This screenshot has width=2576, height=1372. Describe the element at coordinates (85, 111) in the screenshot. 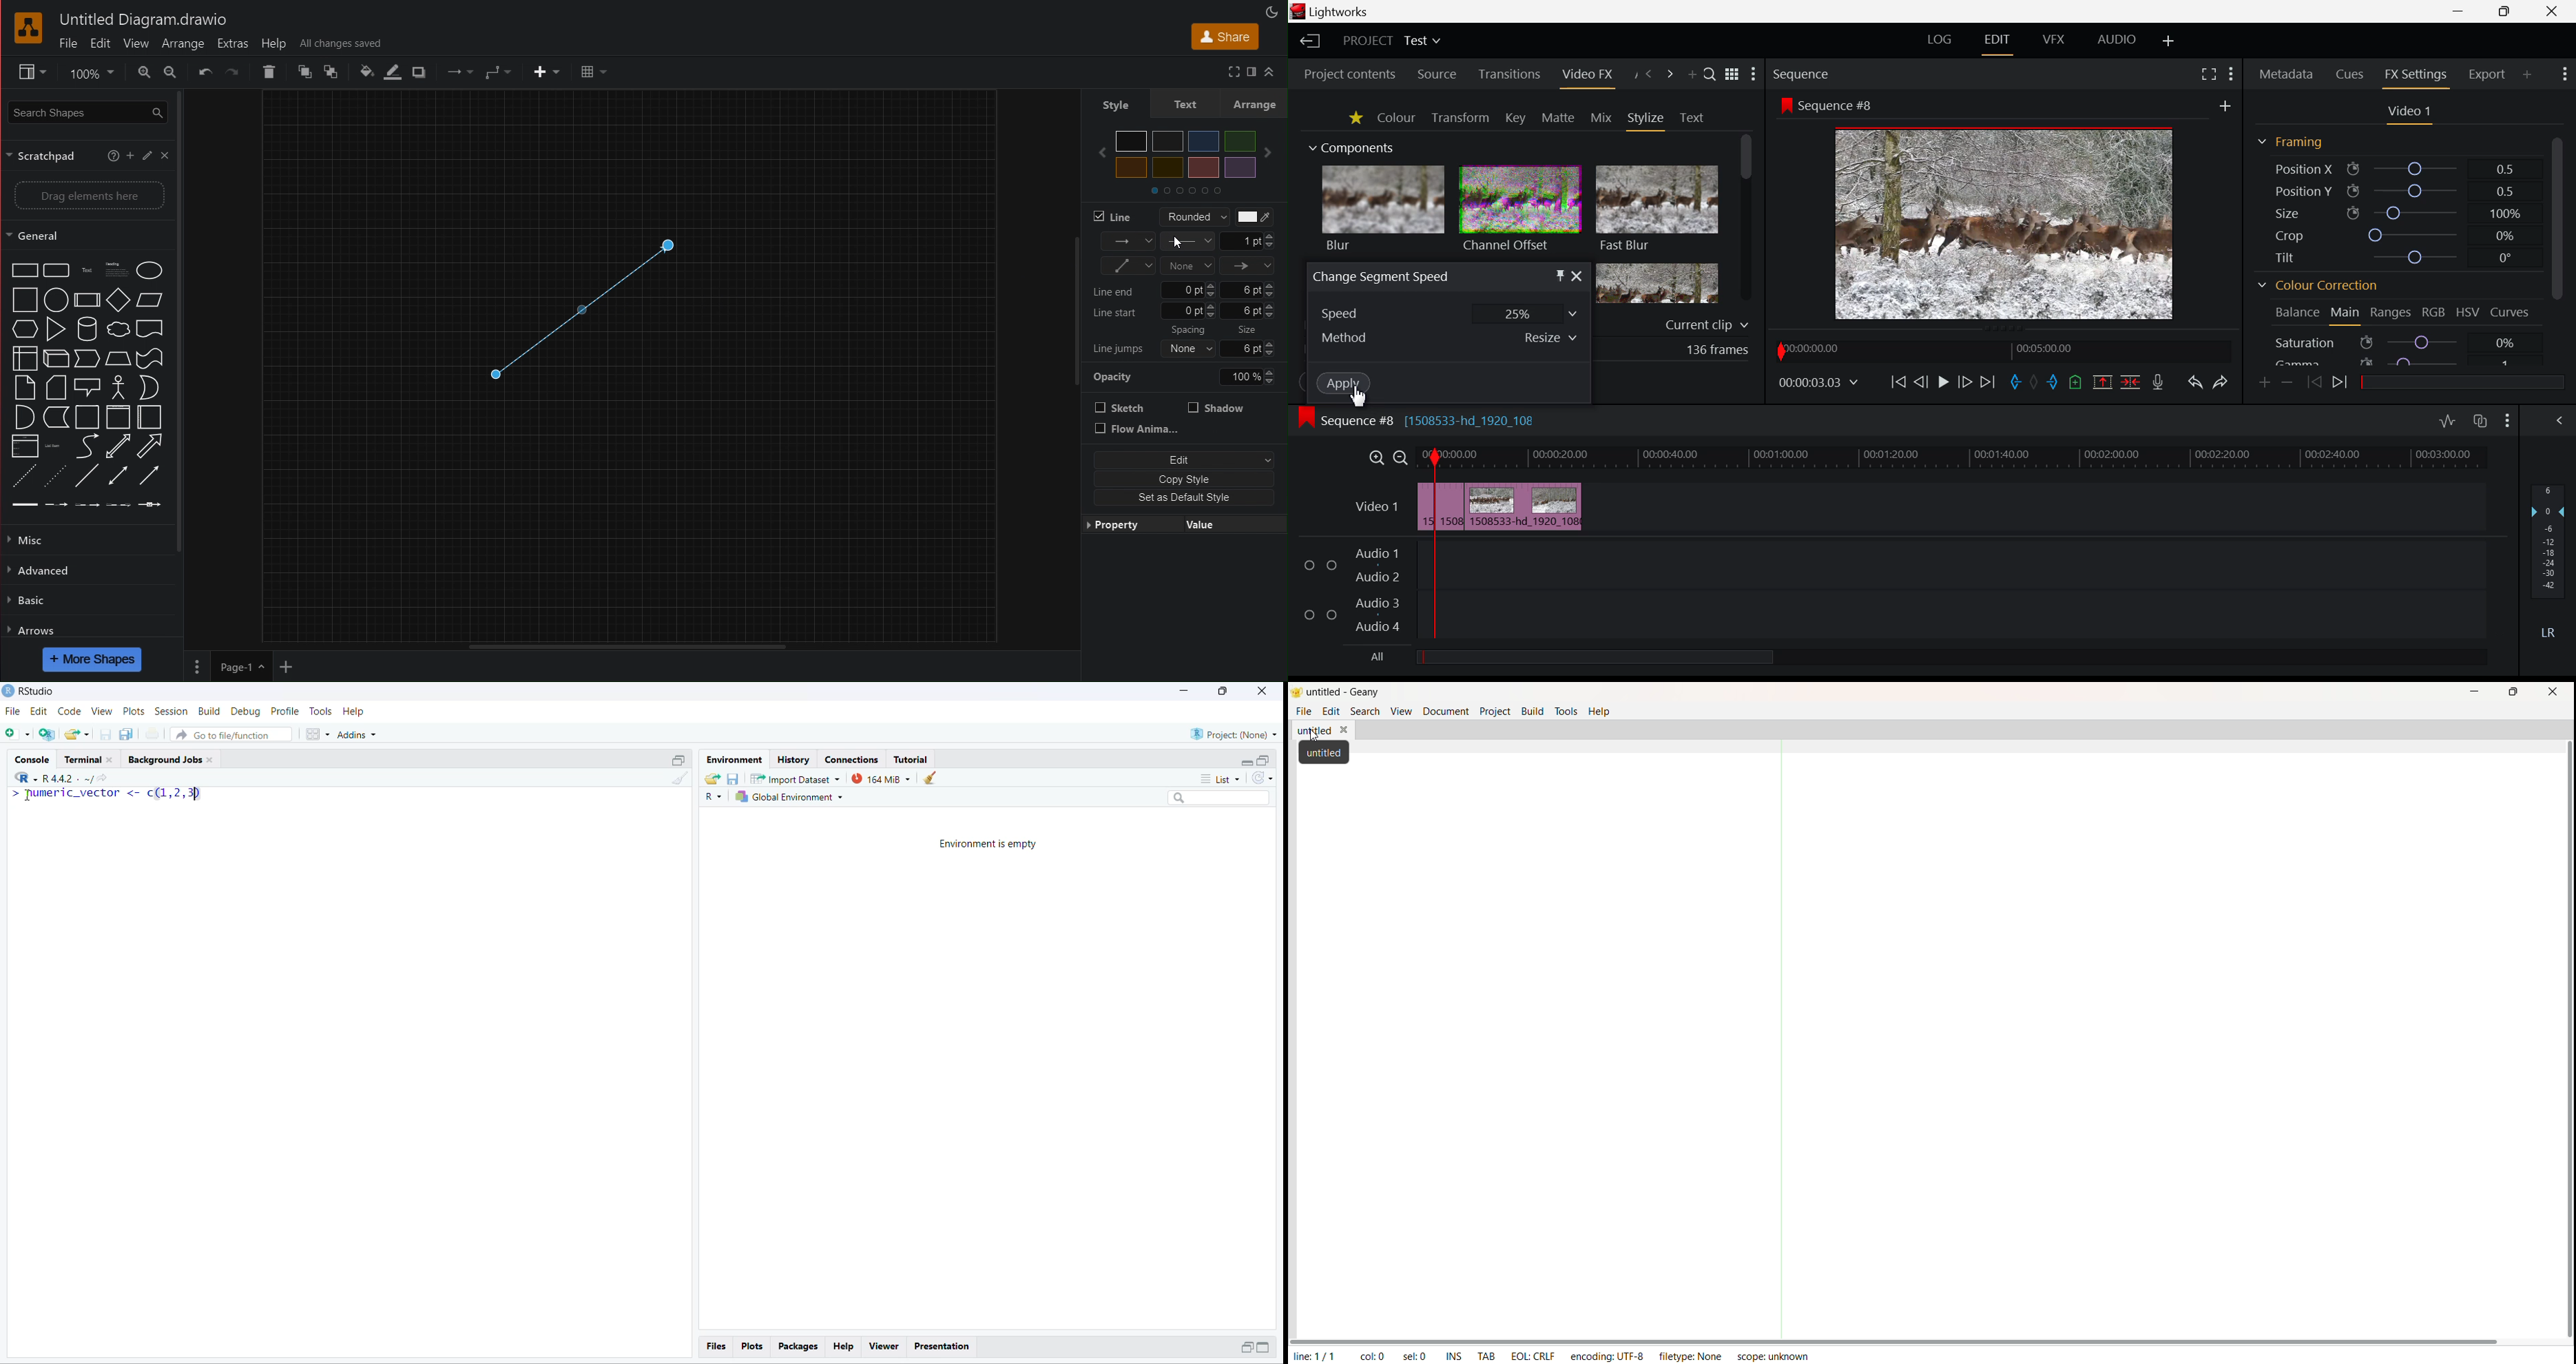

I see `Search Shapes` at that location.